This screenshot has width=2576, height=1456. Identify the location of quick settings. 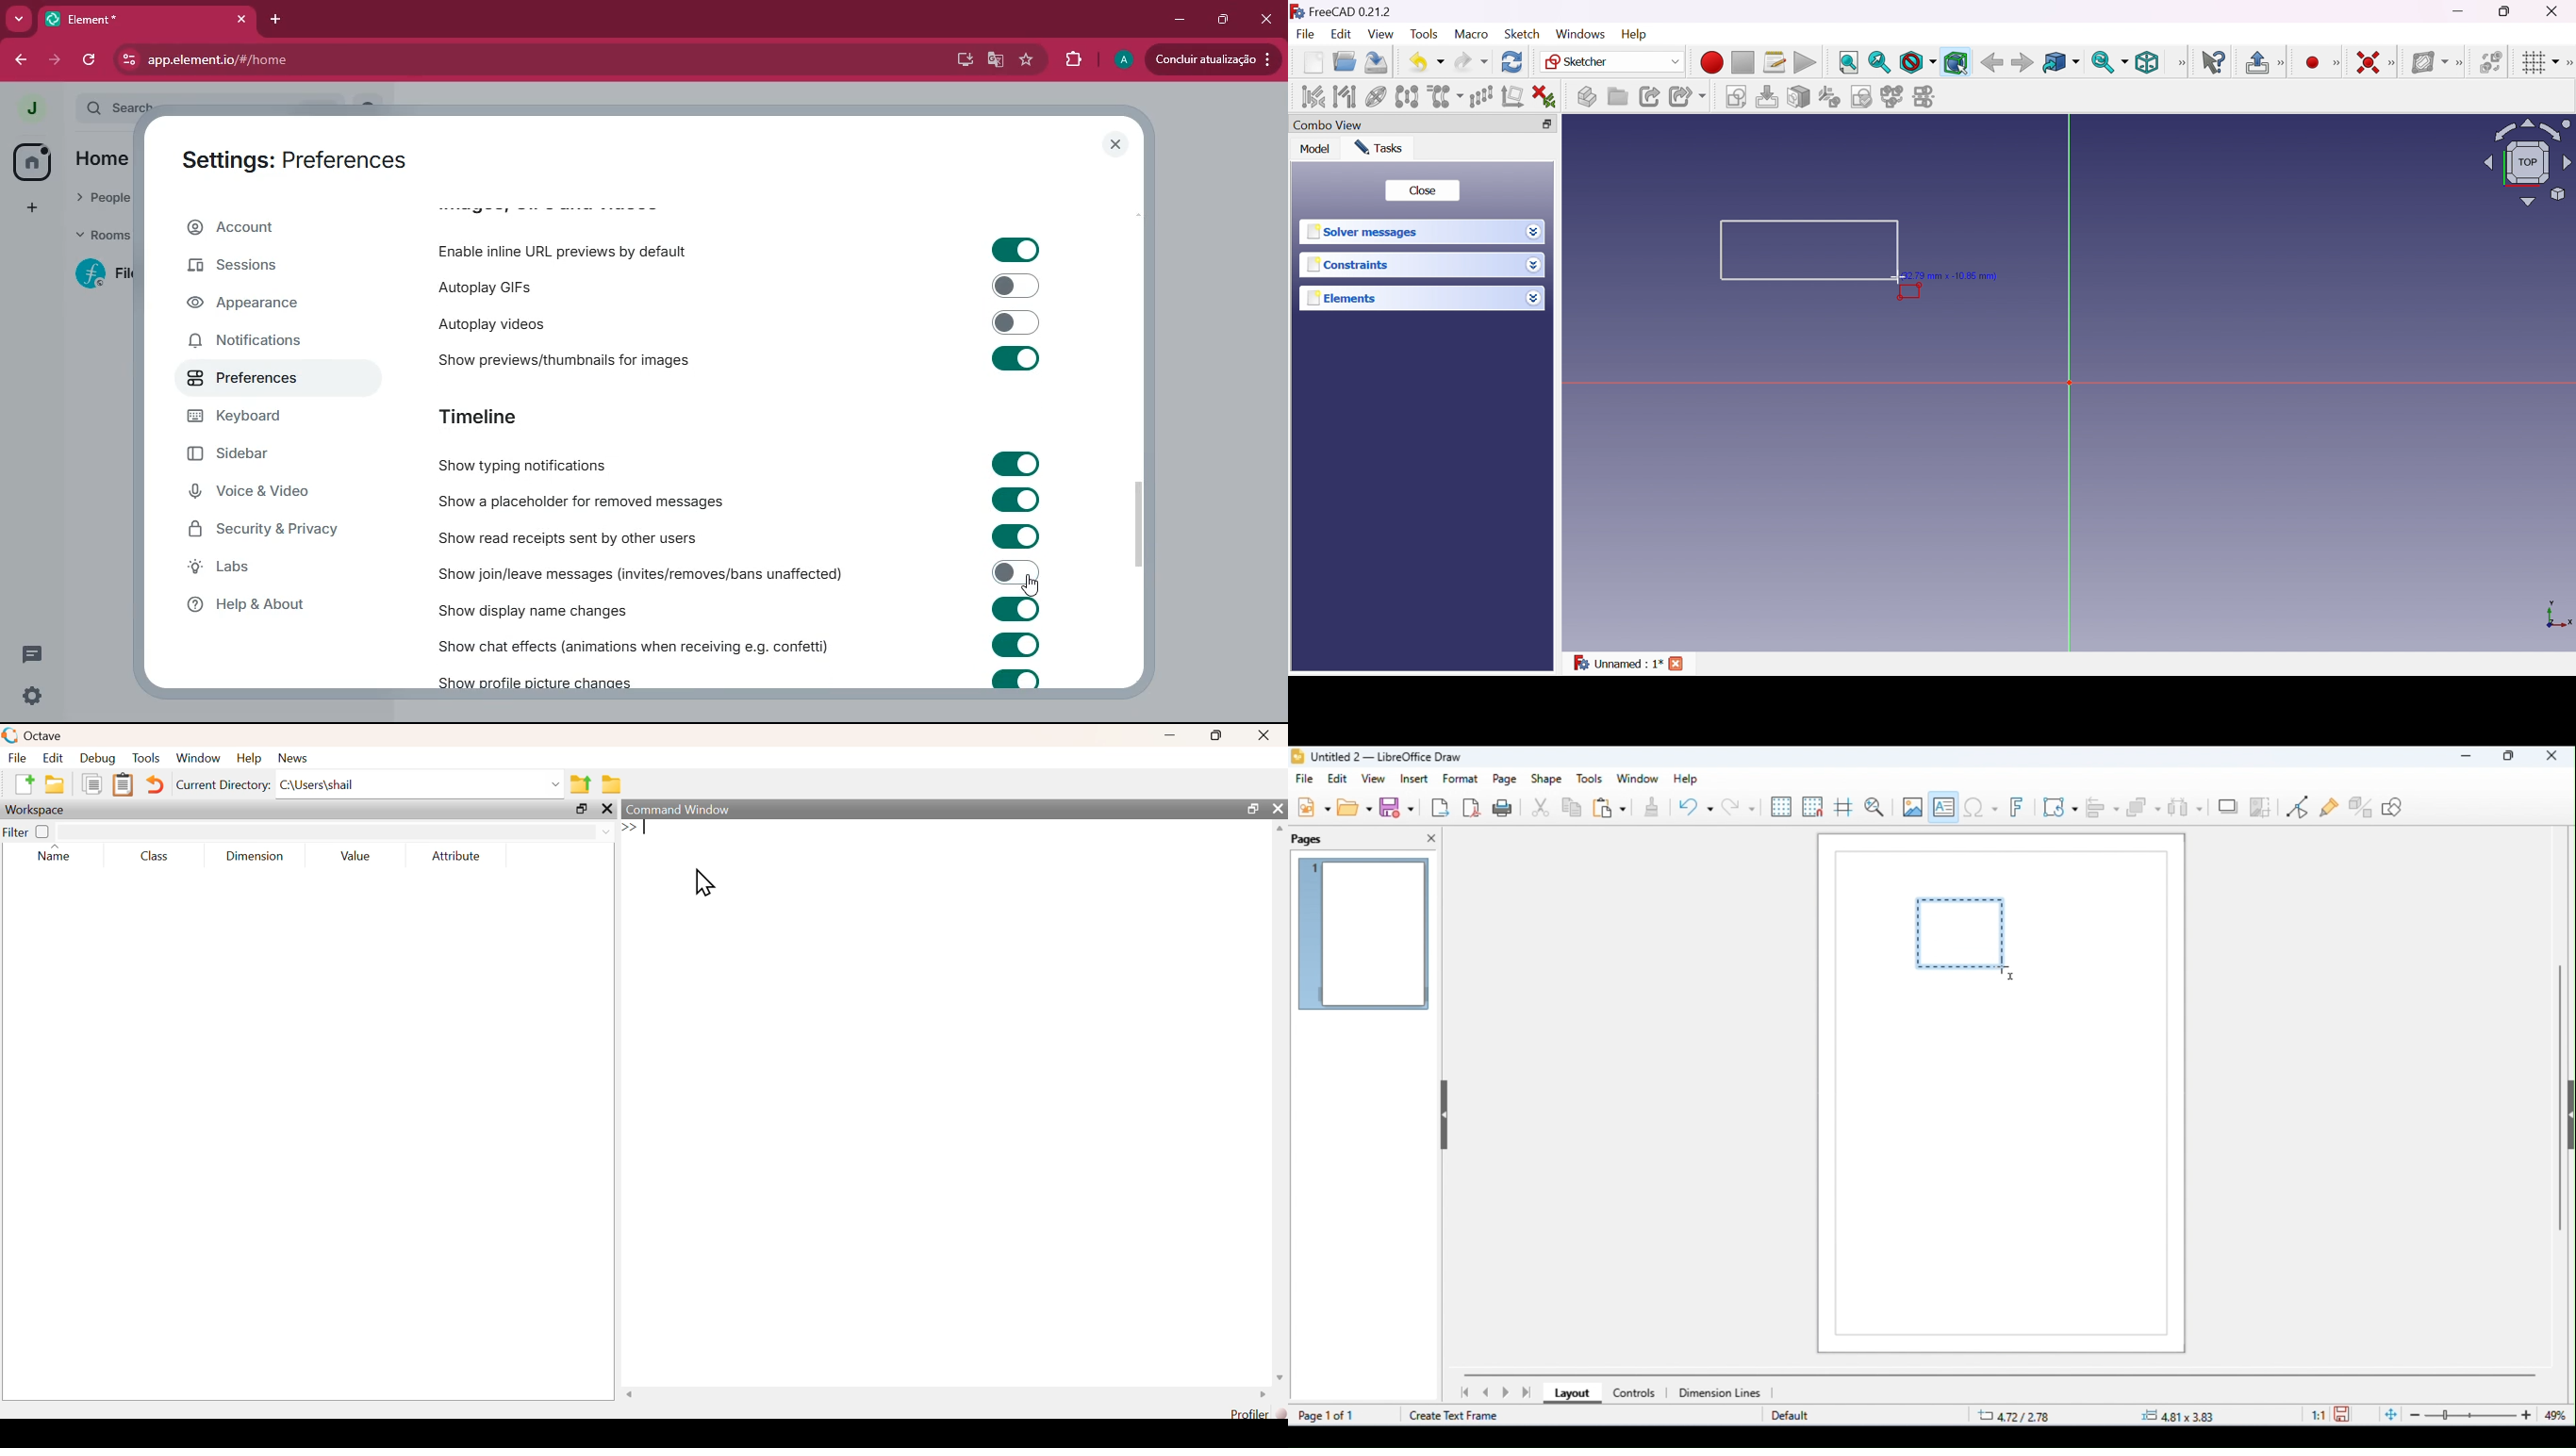
(32, 695).